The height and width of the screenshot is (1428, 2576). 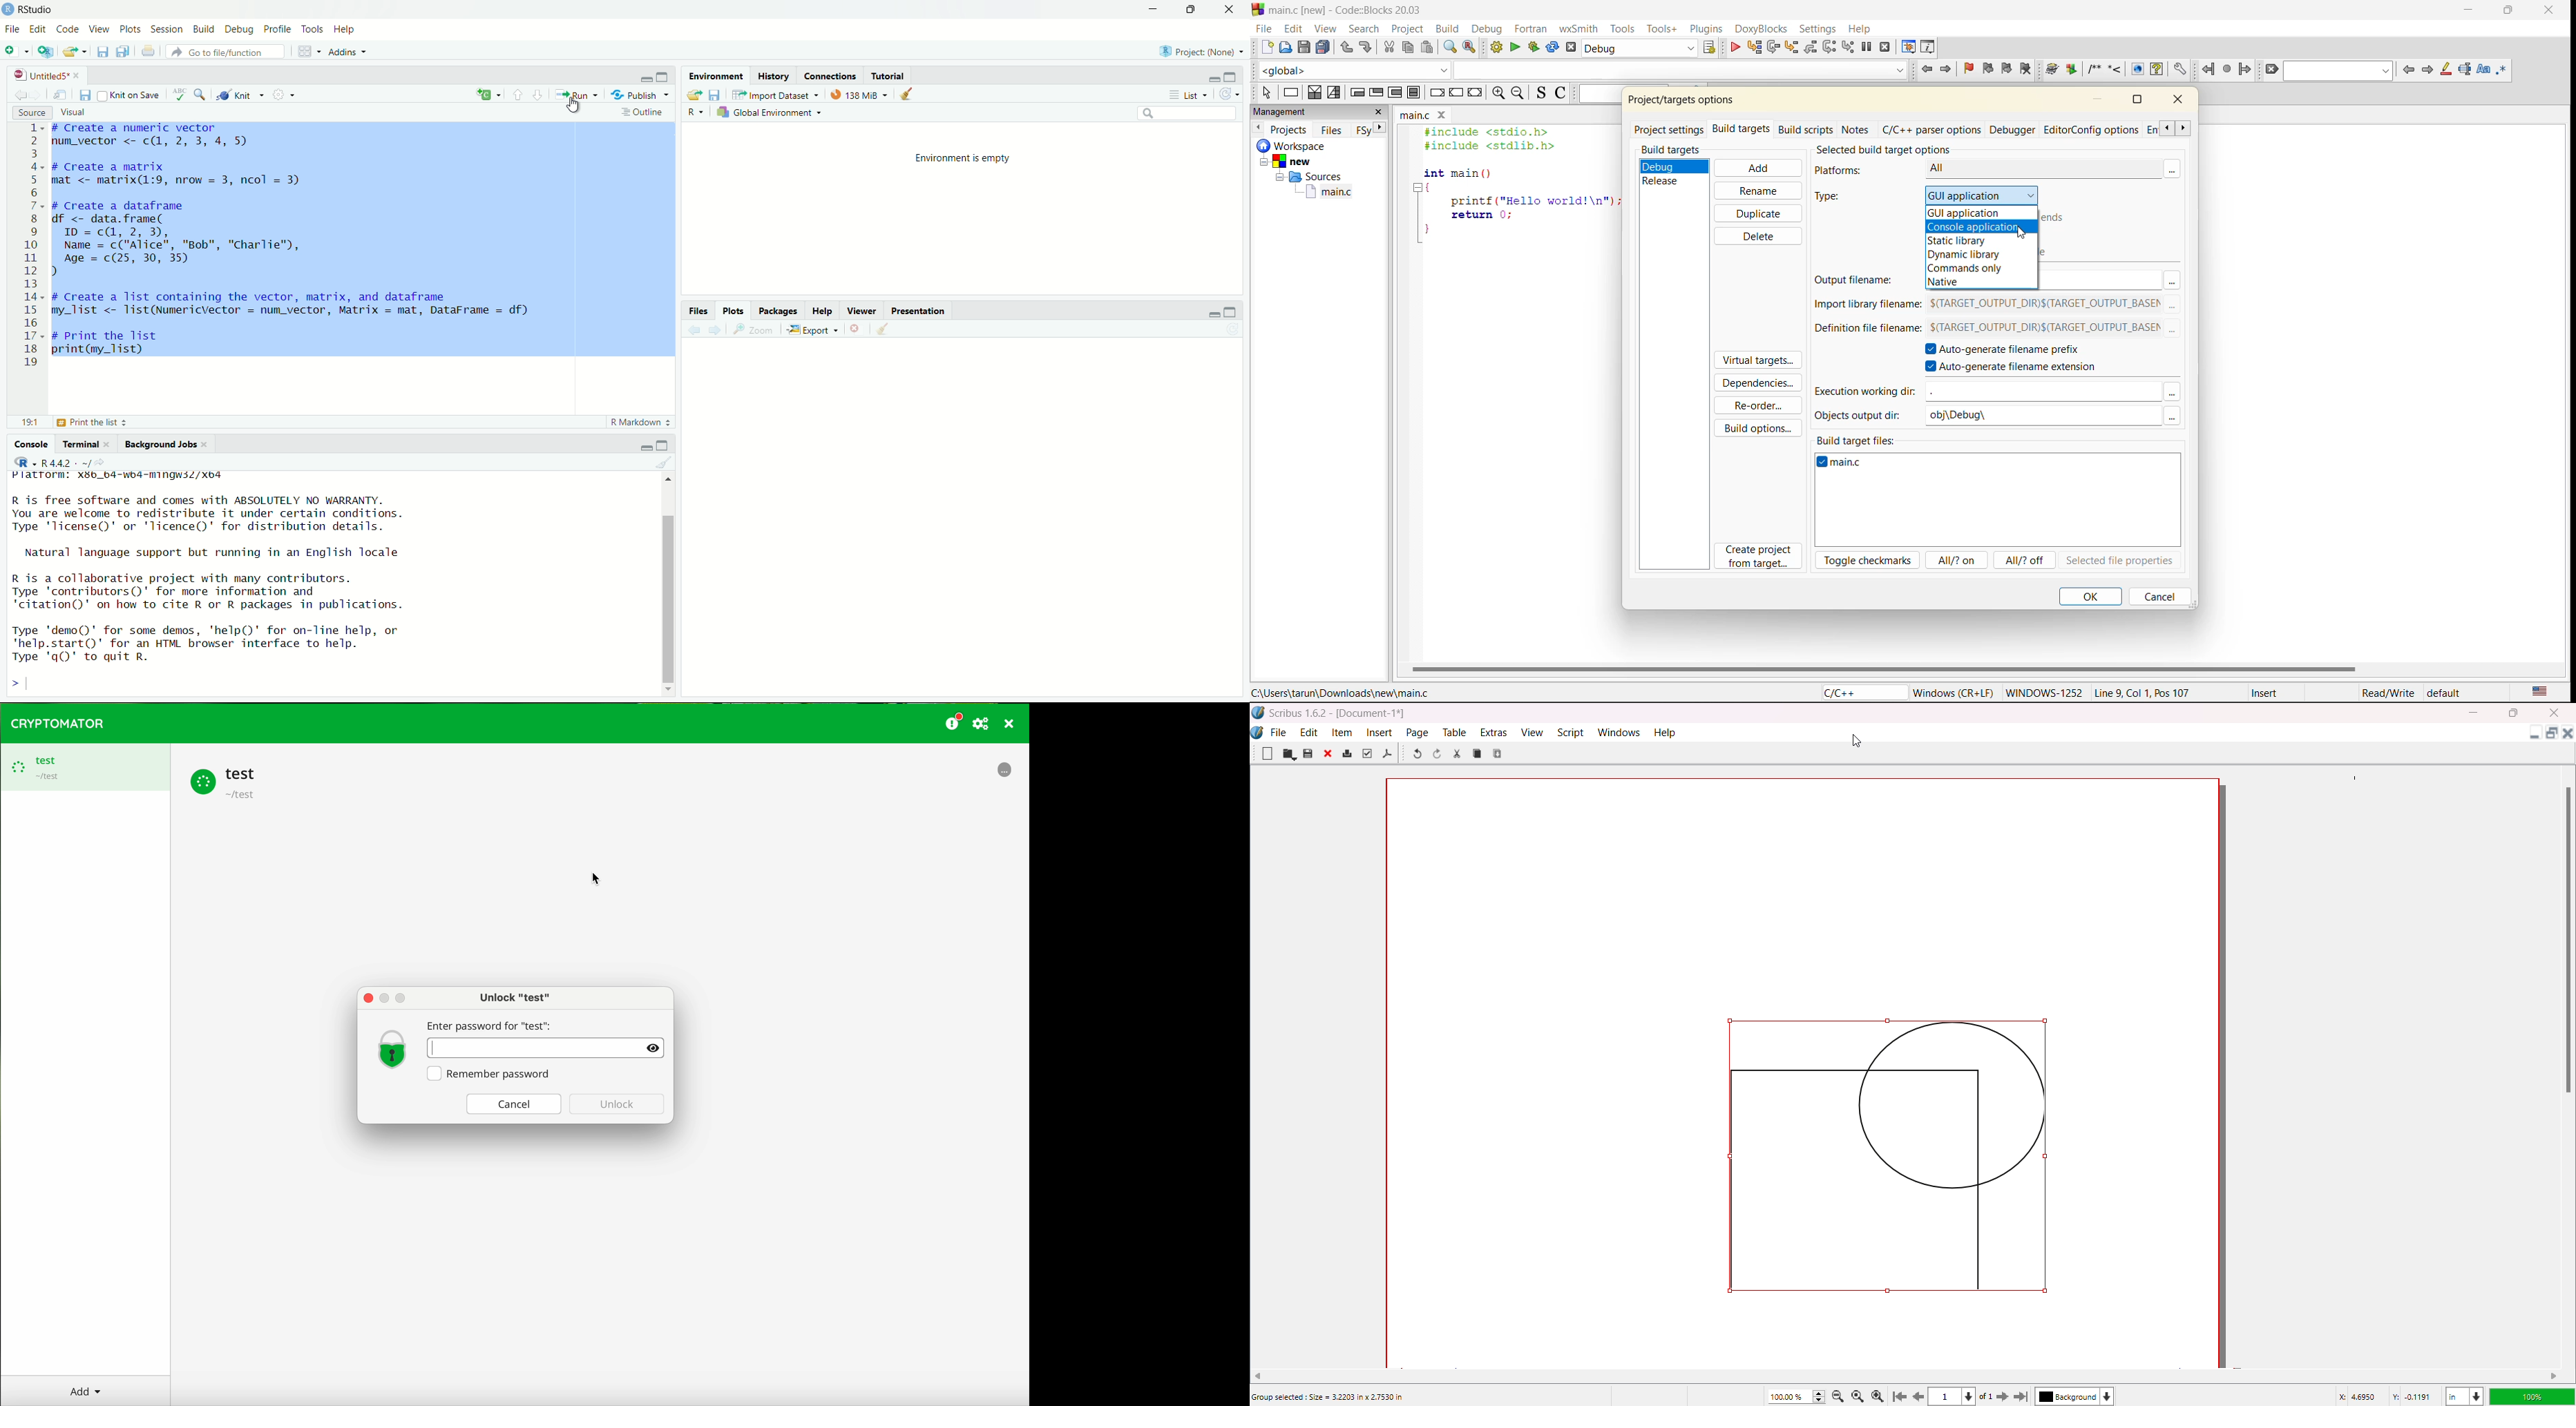 What do you see at coordinates (1190, 94) in the screenshot?
I see `List ~` at bounding box center [1190, 94].